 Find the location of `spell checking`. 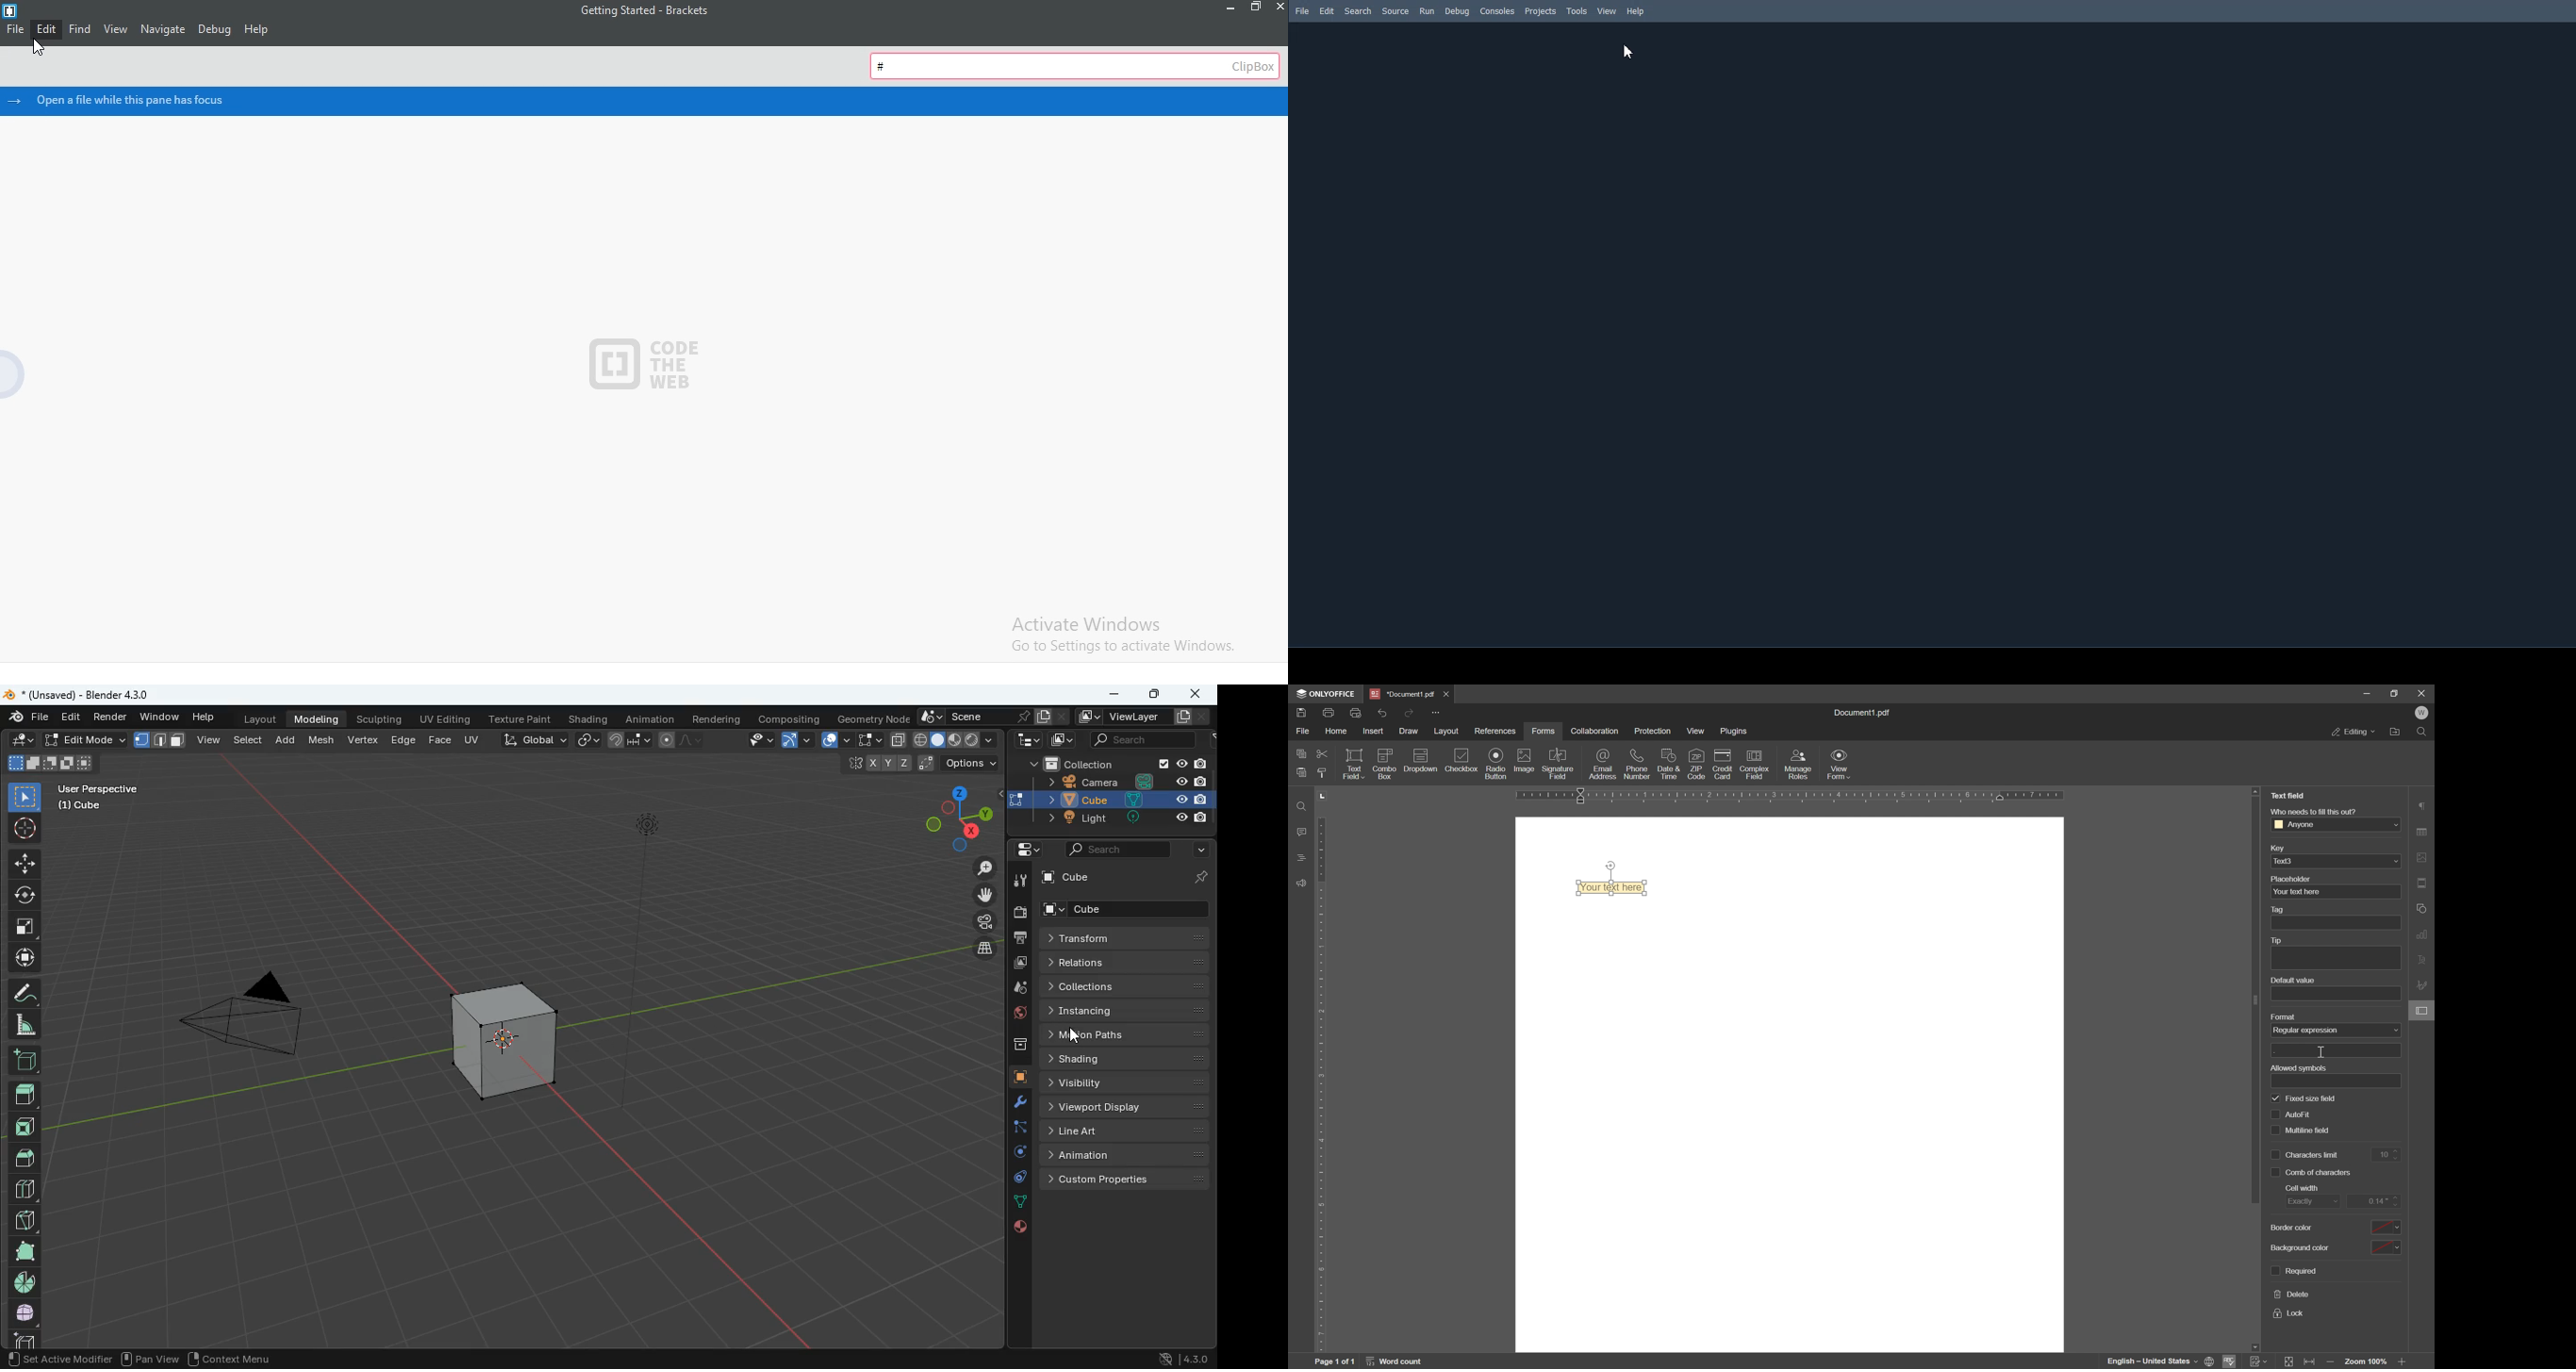

spell checking is located at coordinates (2232, 1362).